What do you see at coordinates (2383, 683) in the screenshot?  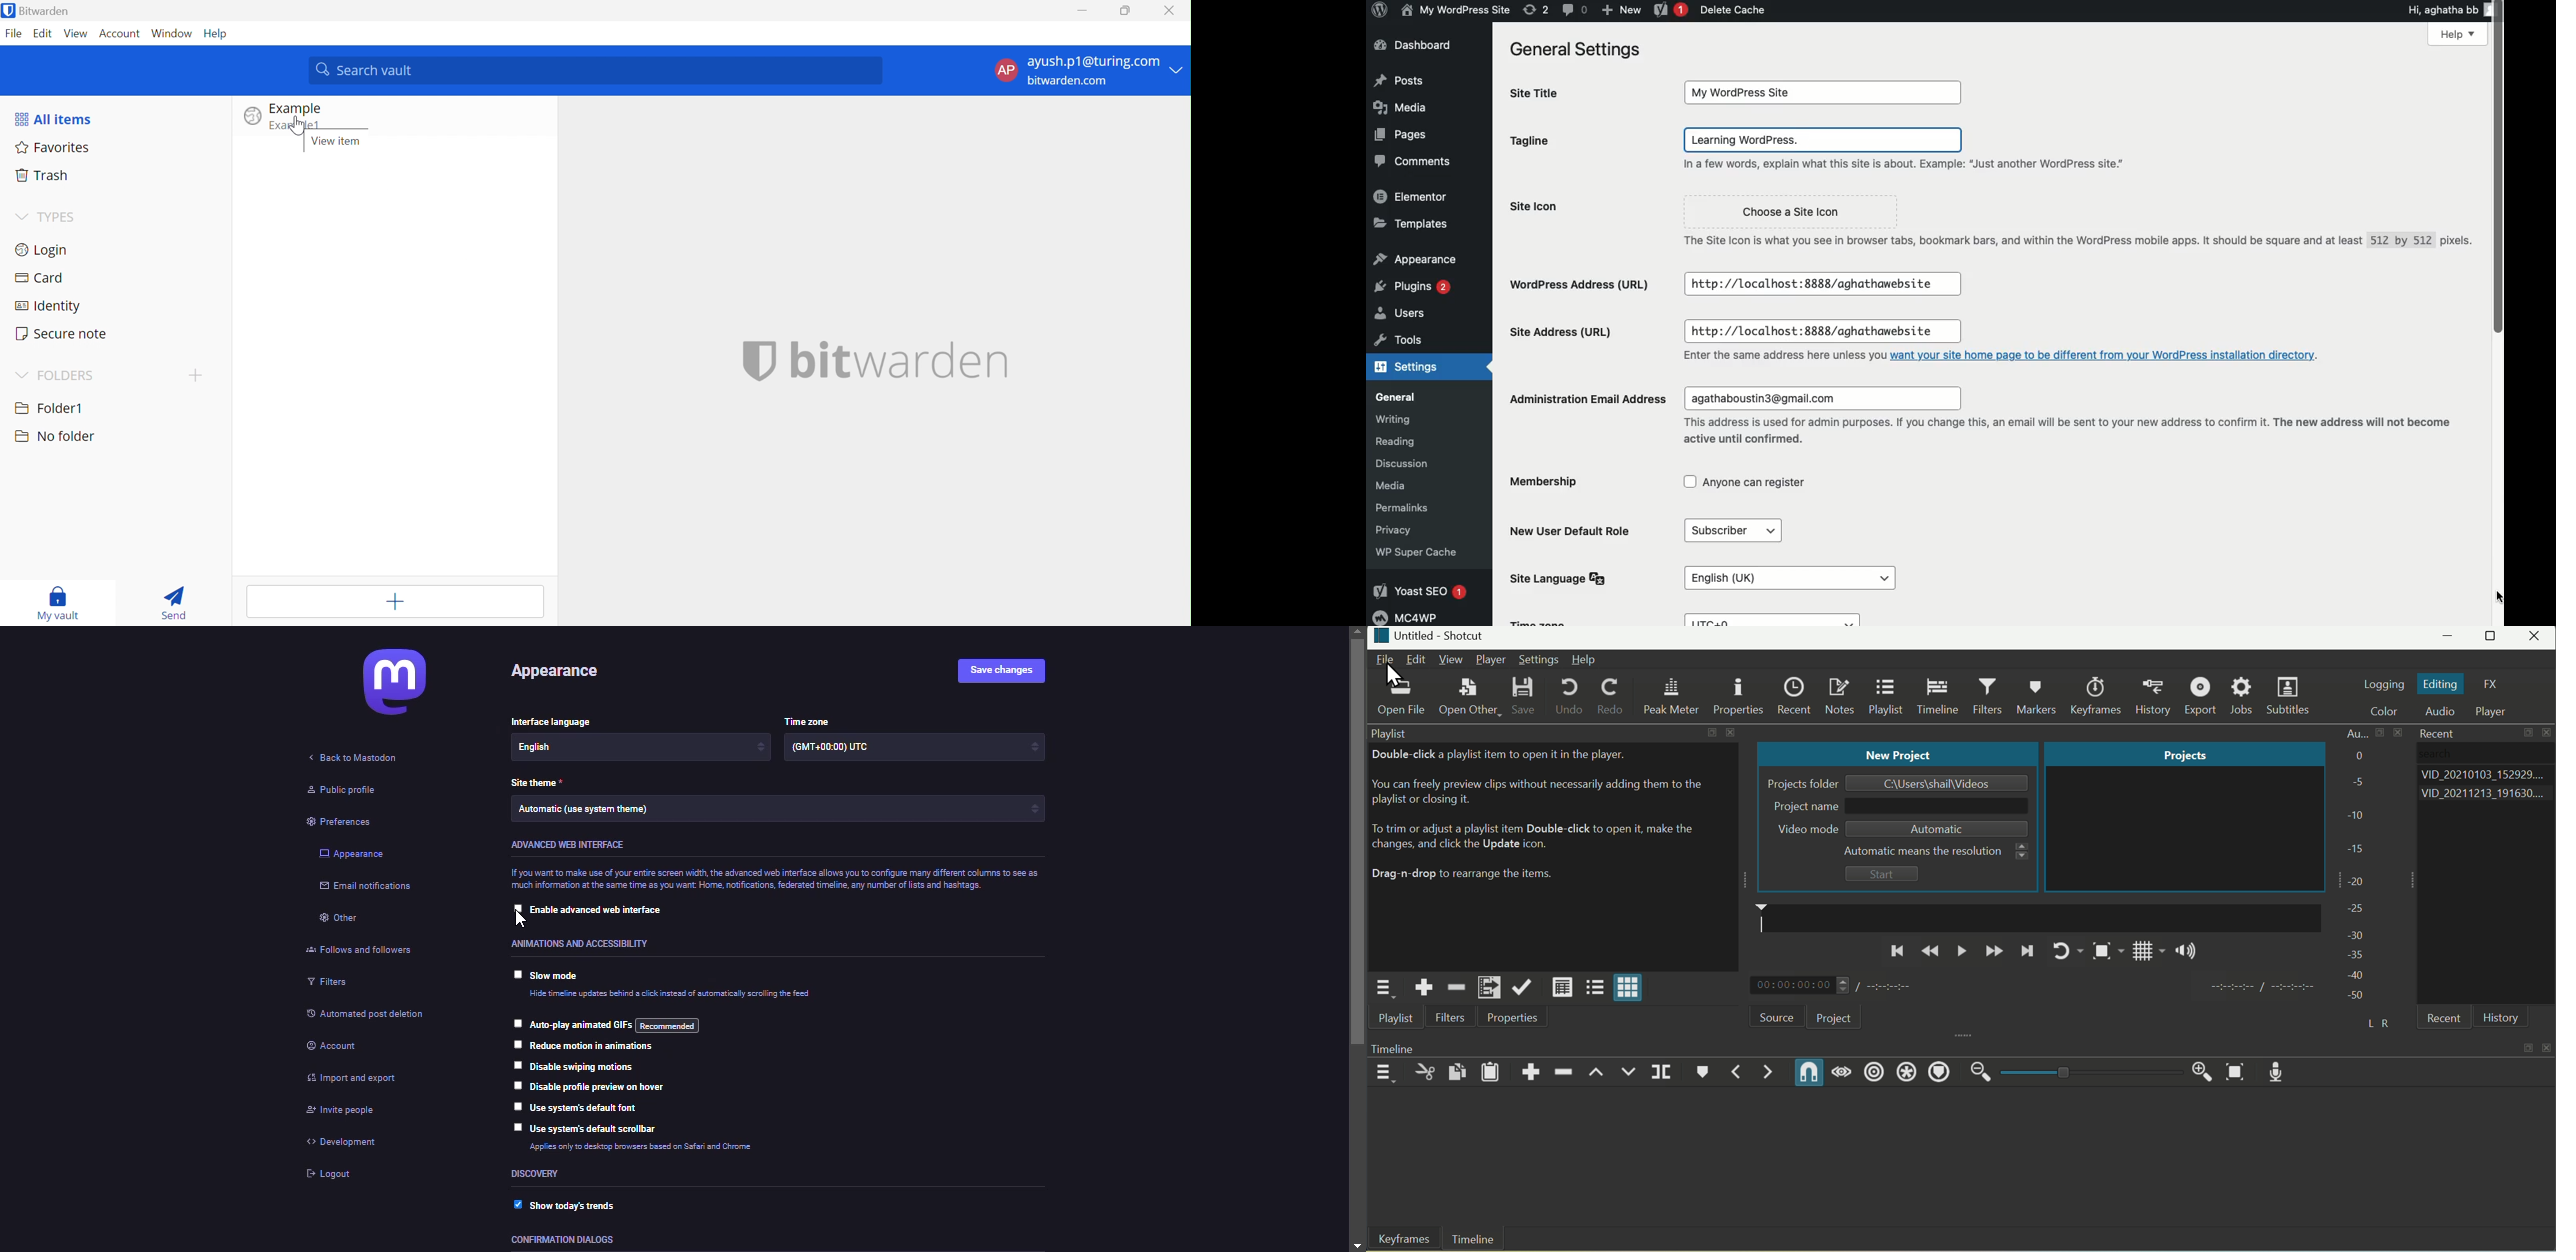 I see `Logging` at bounding box center [2383, 683].